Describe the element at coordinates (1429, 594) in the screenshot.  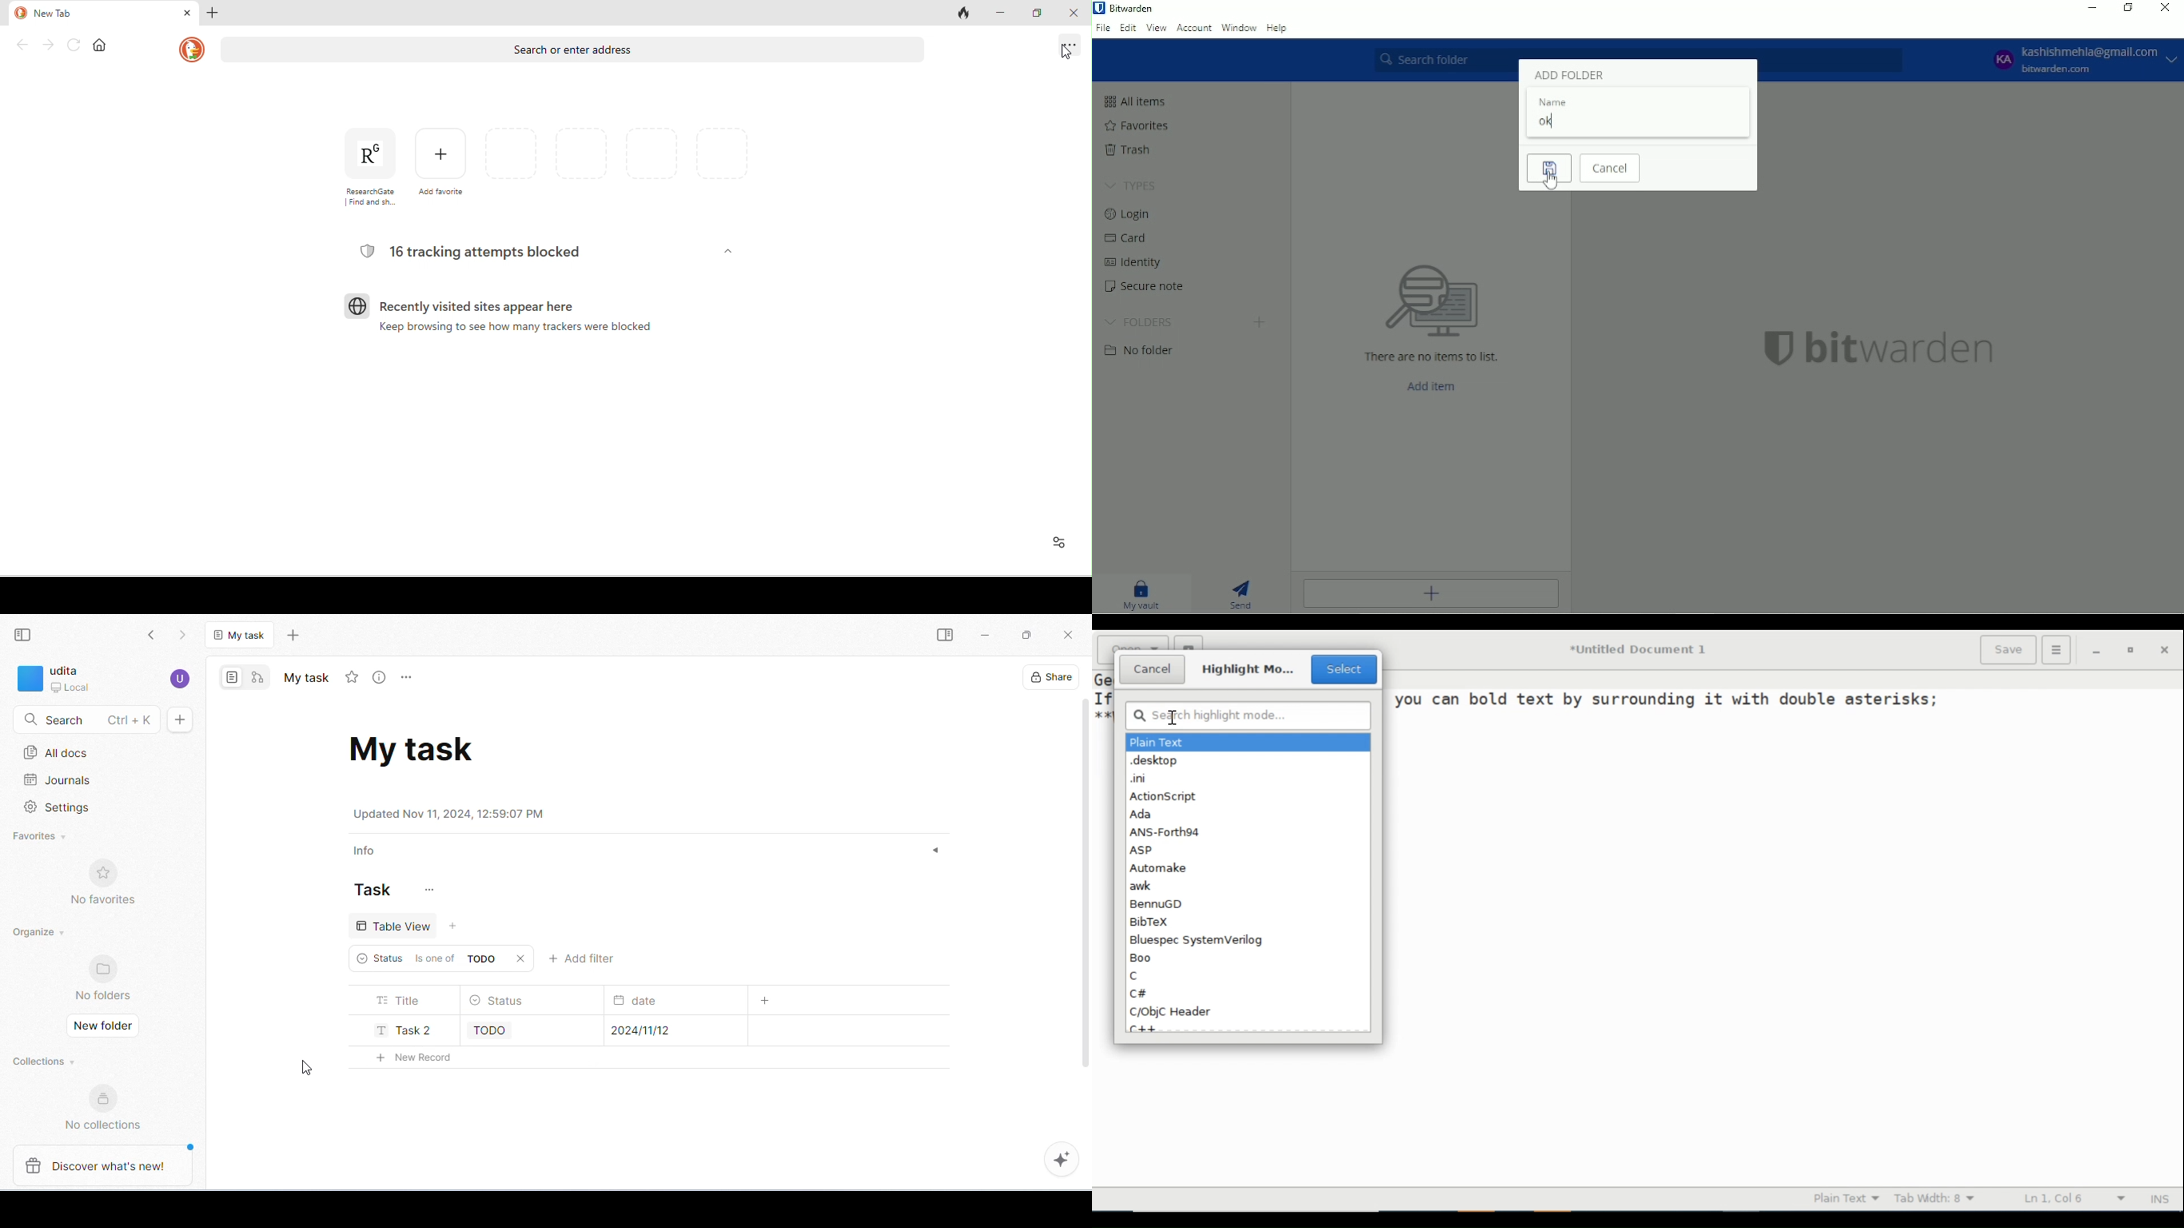
I see `Add item` at that location.